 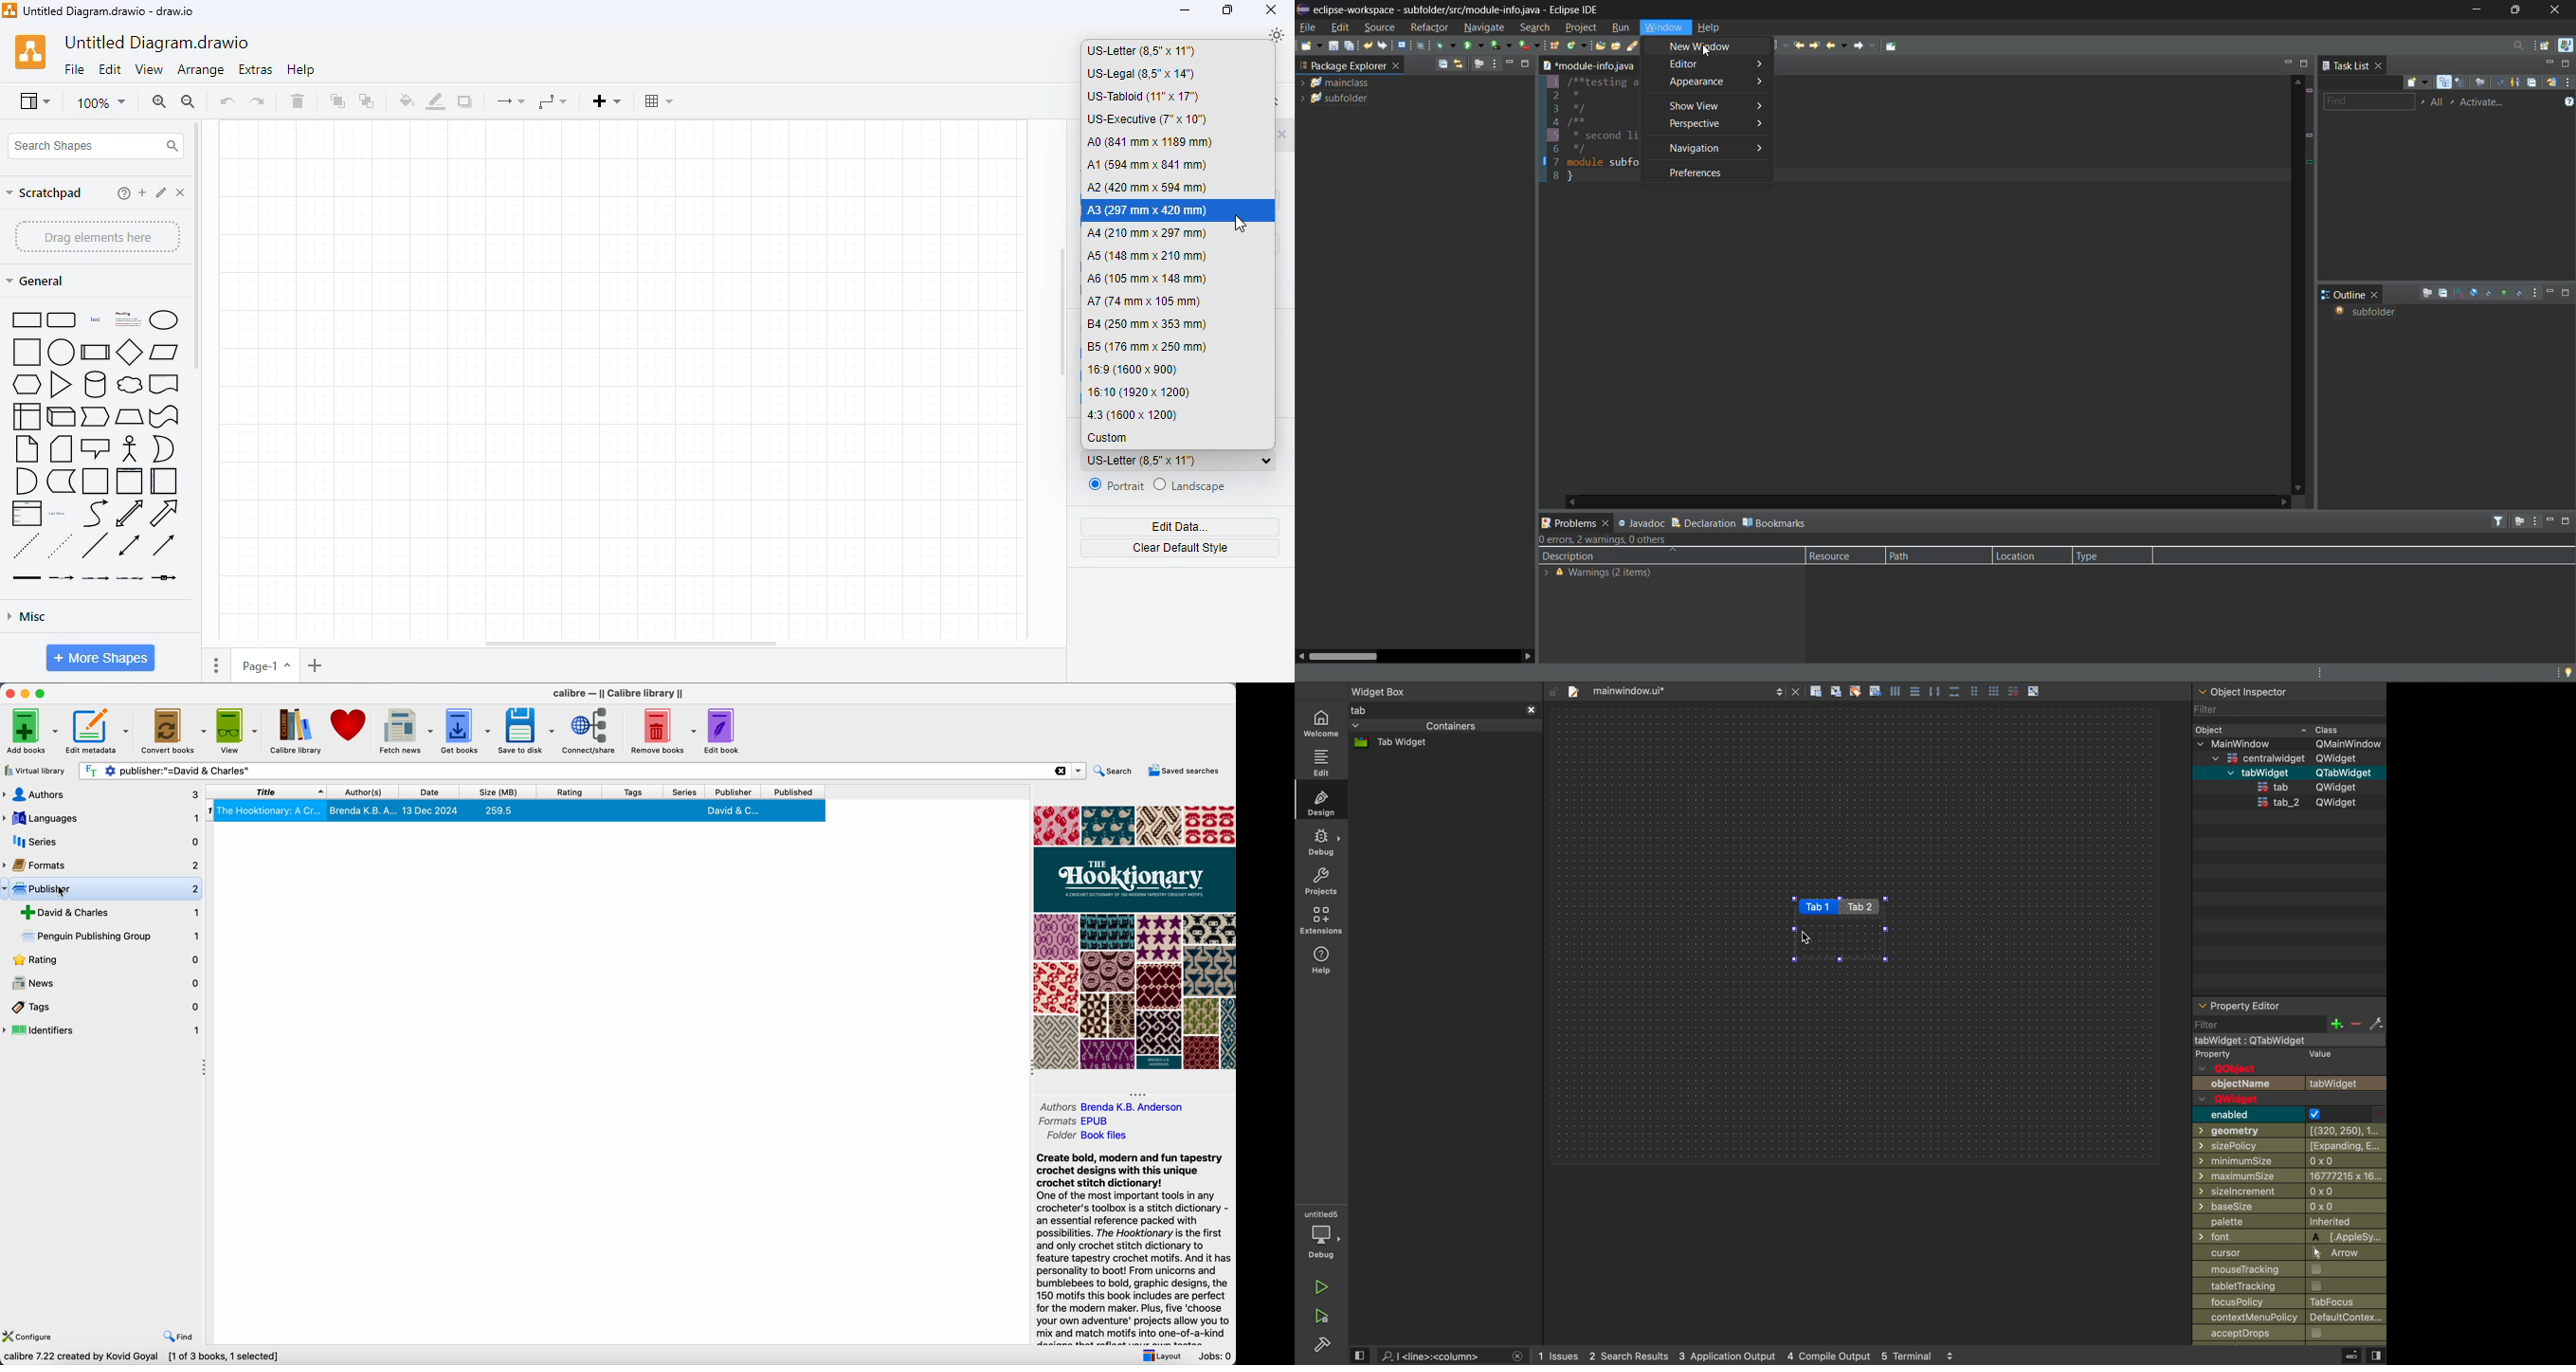 What do you see at coordinates (110, 69) in the screenshot?
I see `edit` at bounding box center [110, 69].